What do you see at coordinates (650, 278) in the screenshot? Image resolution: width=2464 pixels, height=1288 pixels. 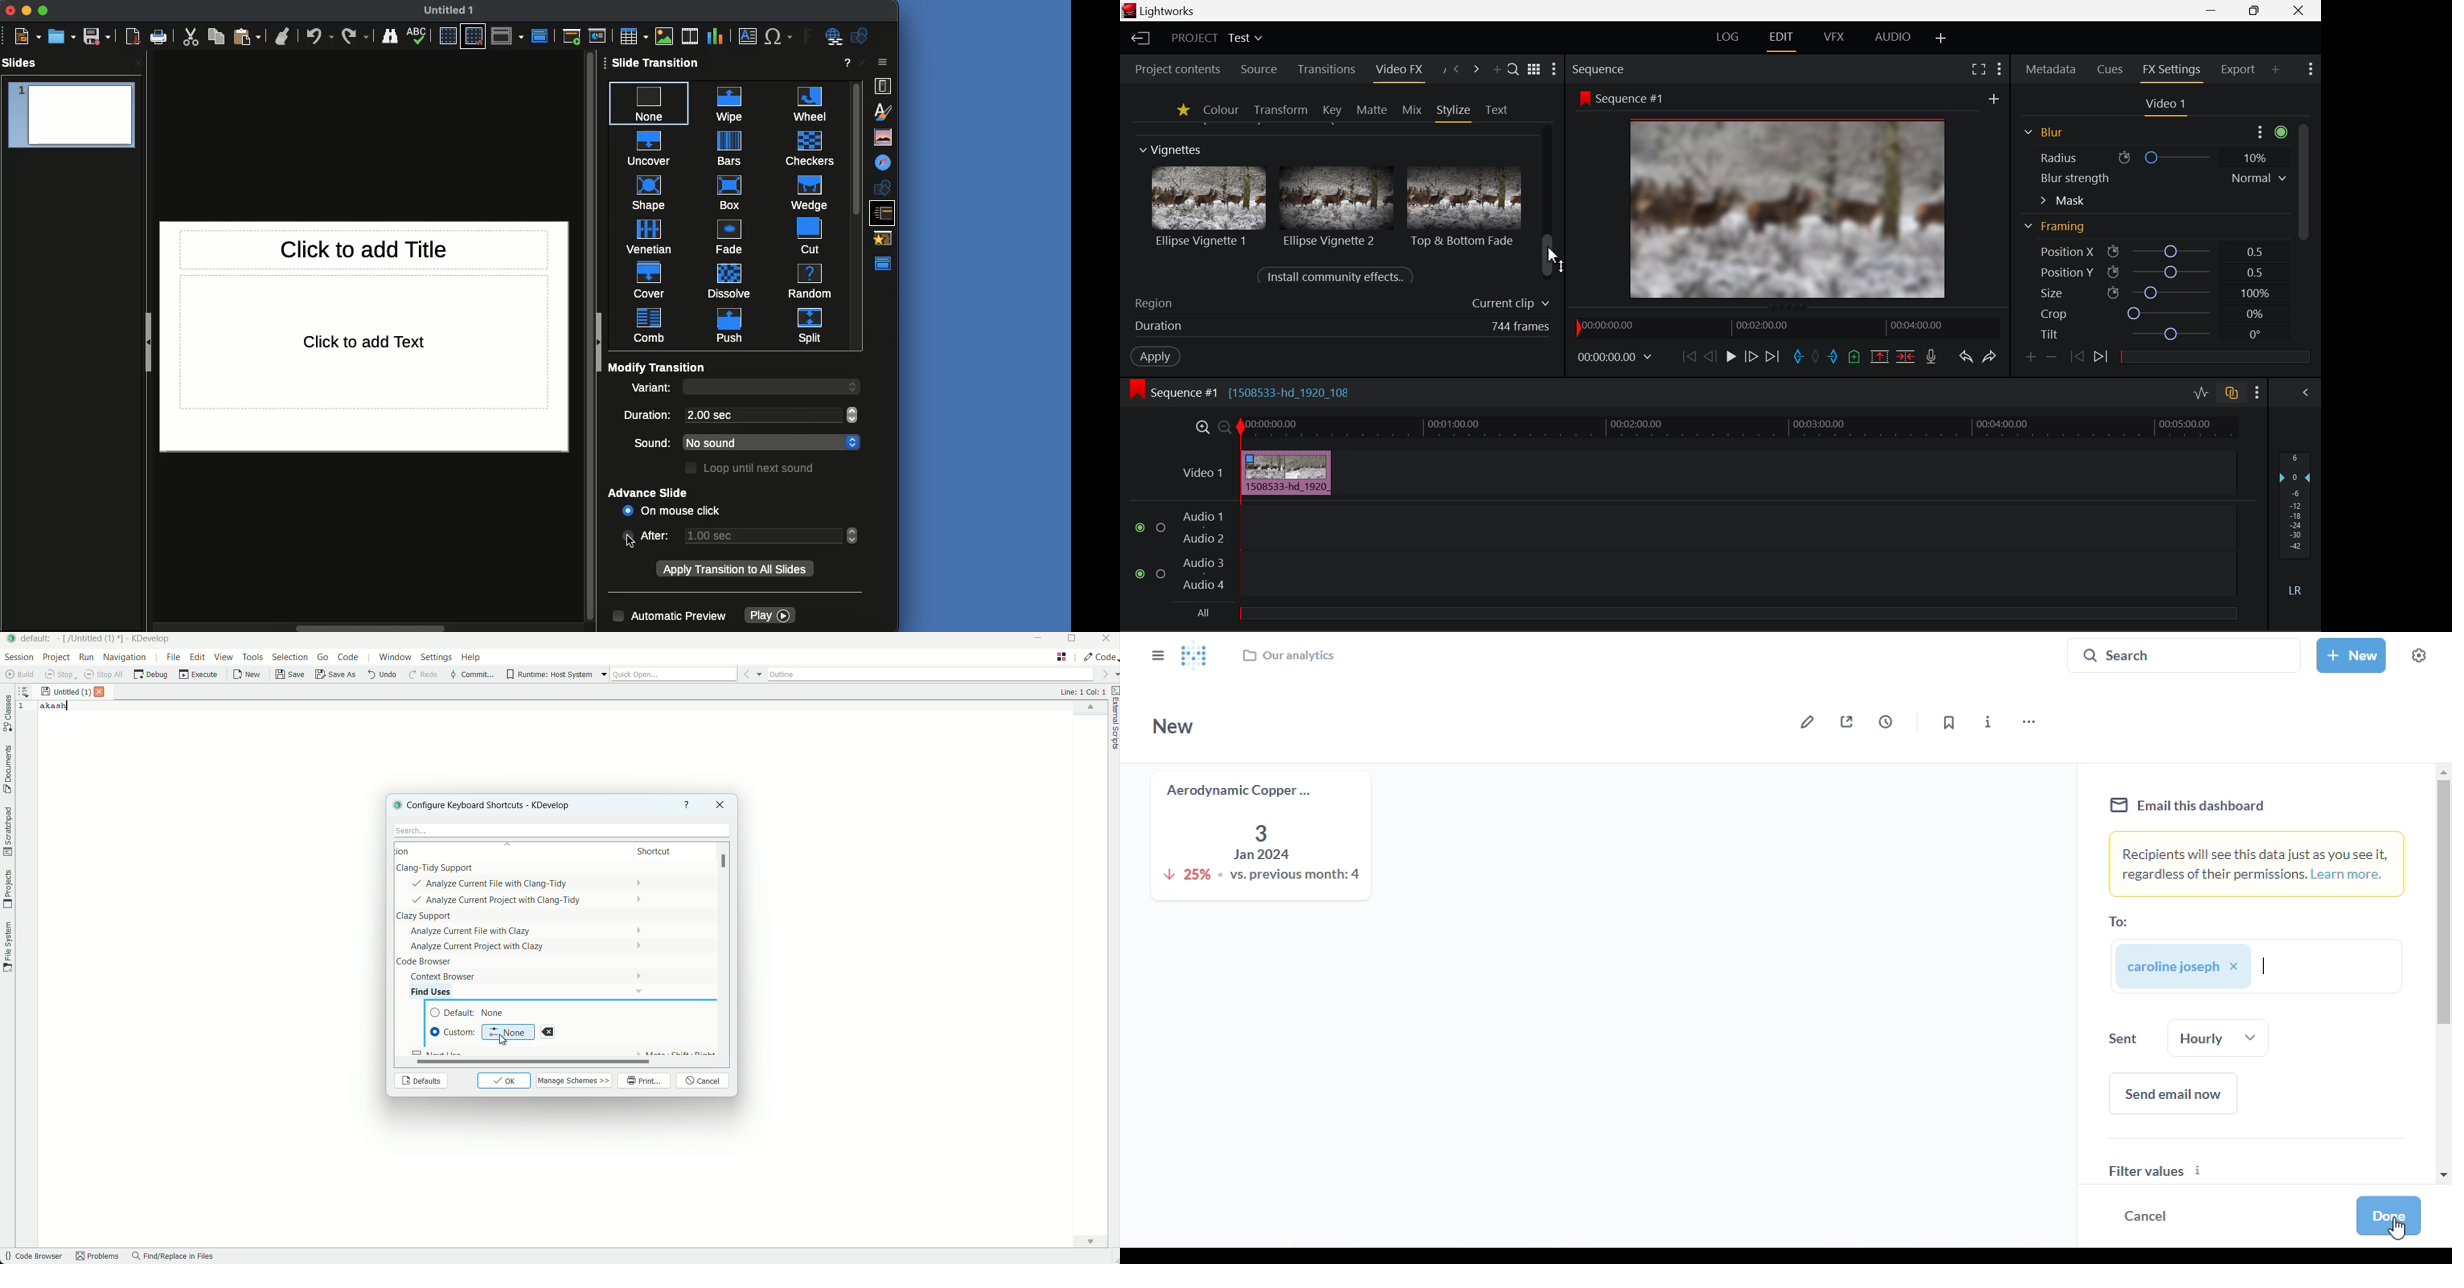 I see `cover` at bounding box center [650, 278].